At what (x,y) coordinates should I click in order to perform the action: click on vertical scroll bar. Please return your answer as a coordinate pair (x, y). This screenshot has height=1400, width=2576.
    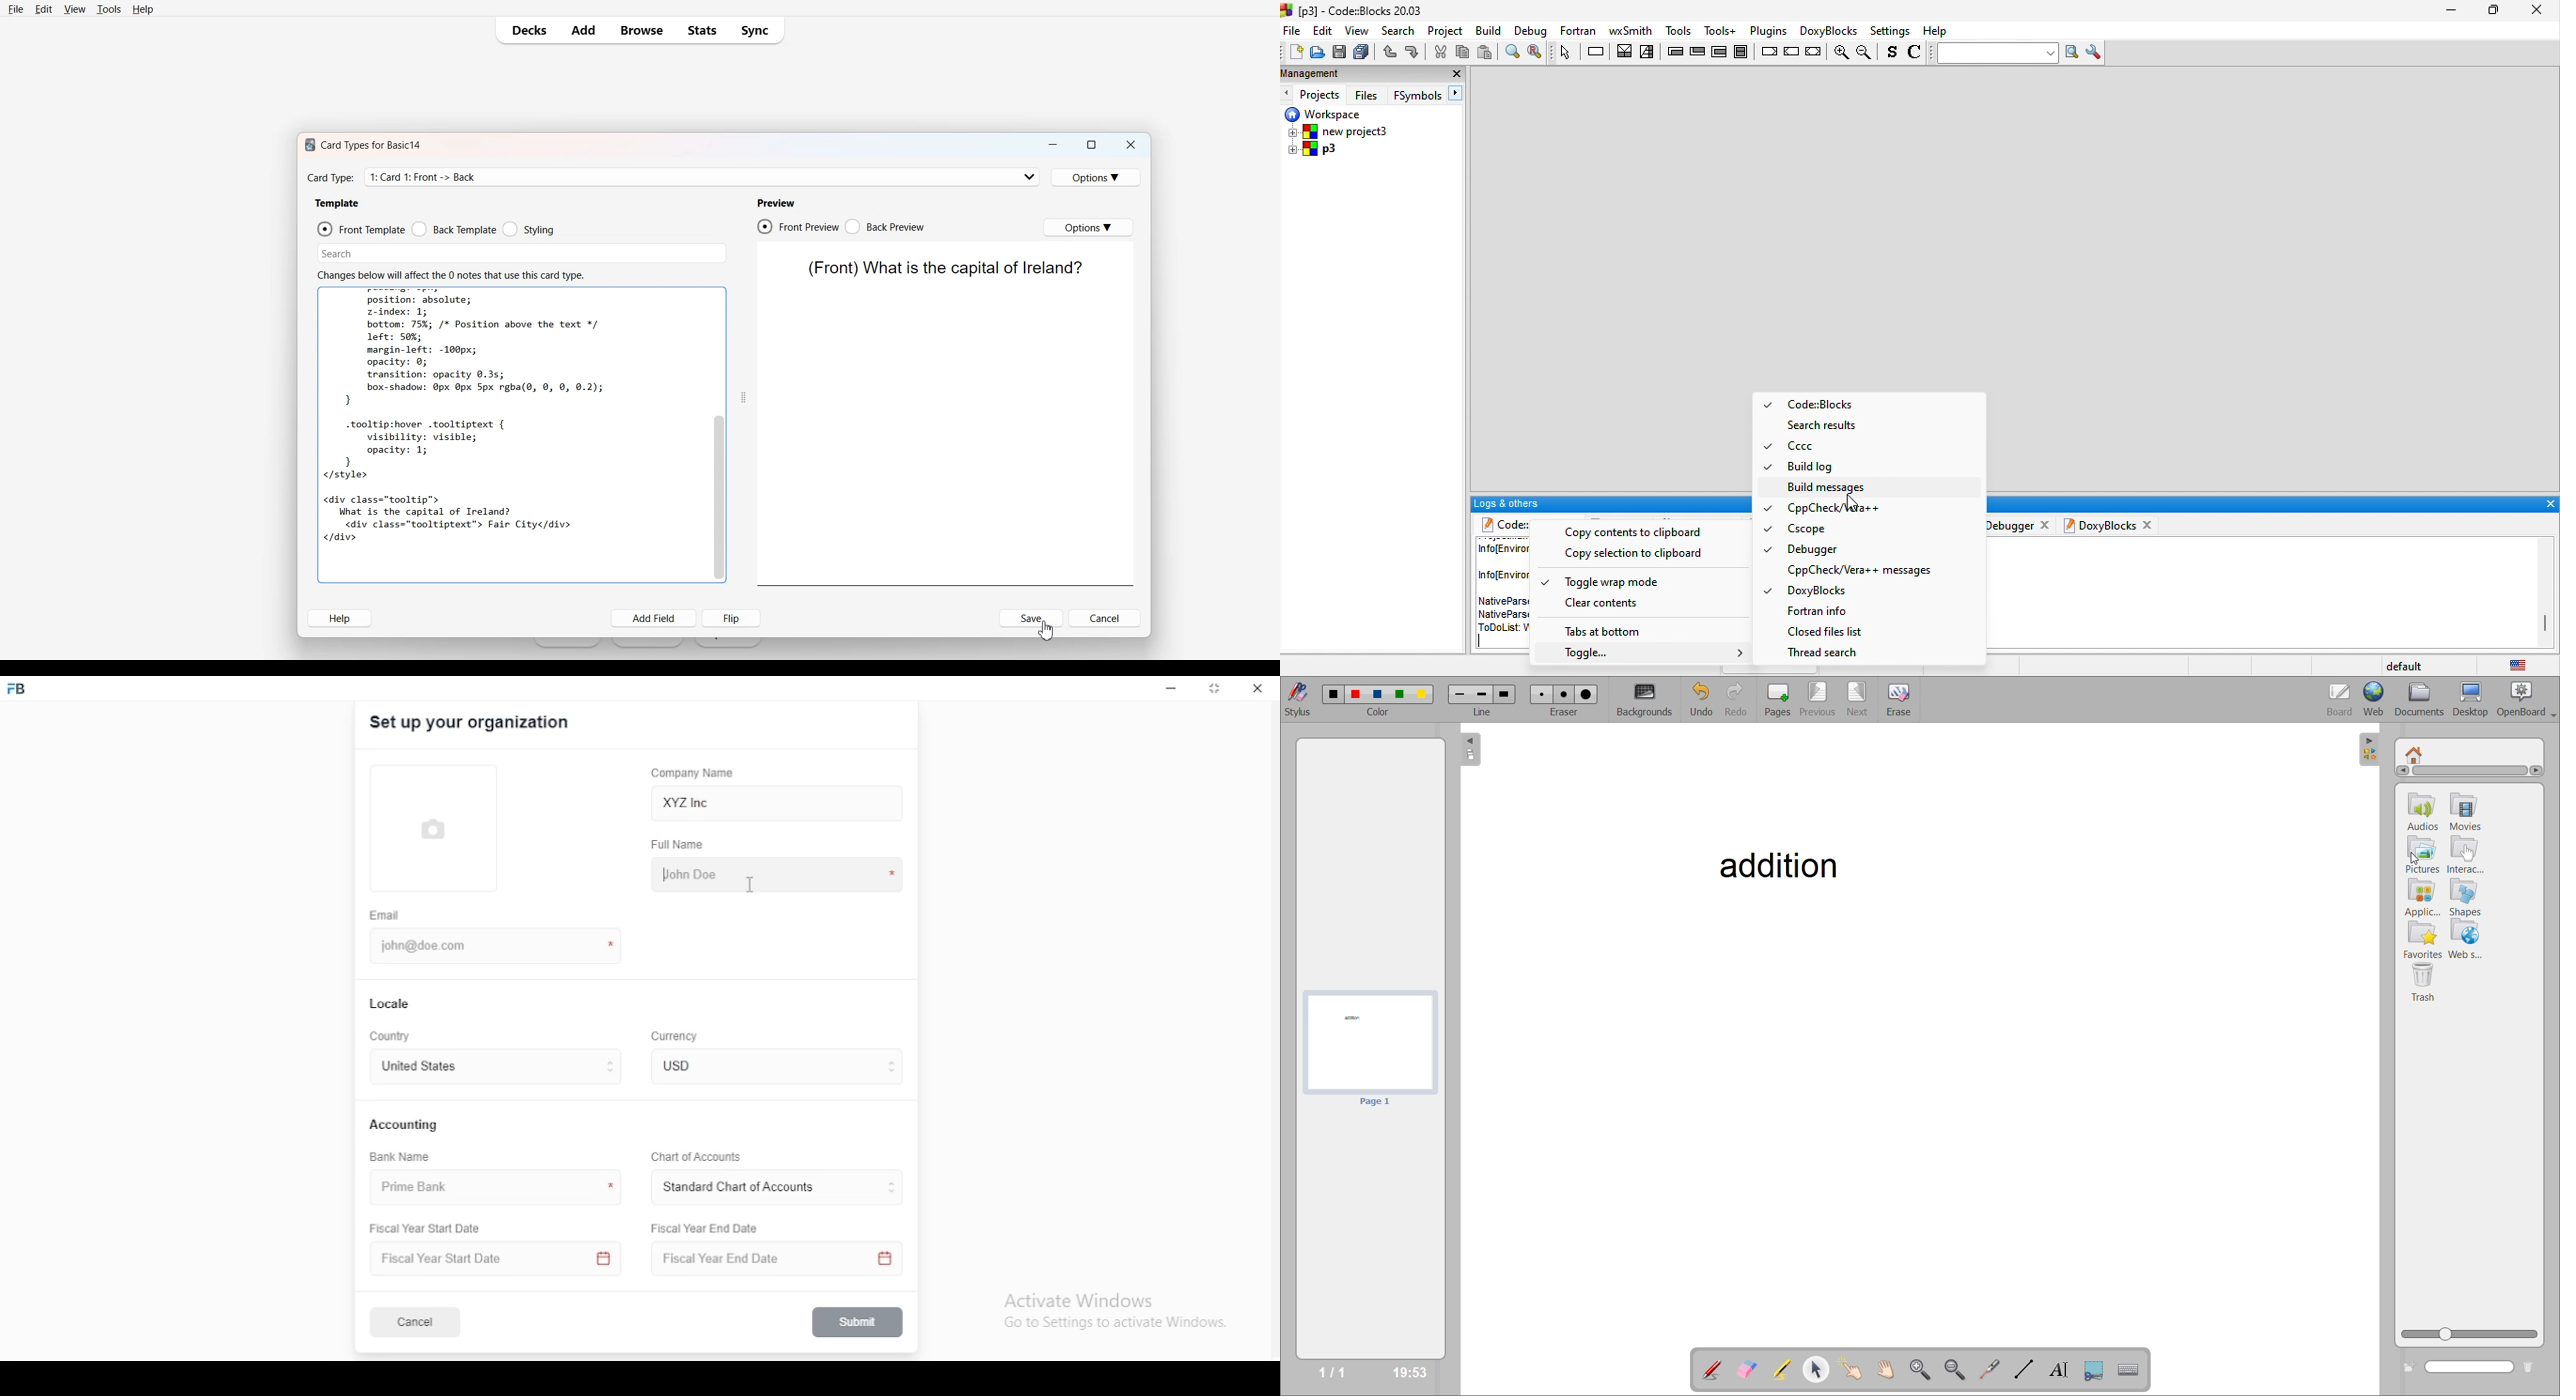
    Looking at the image, I should click on (2544, 623).